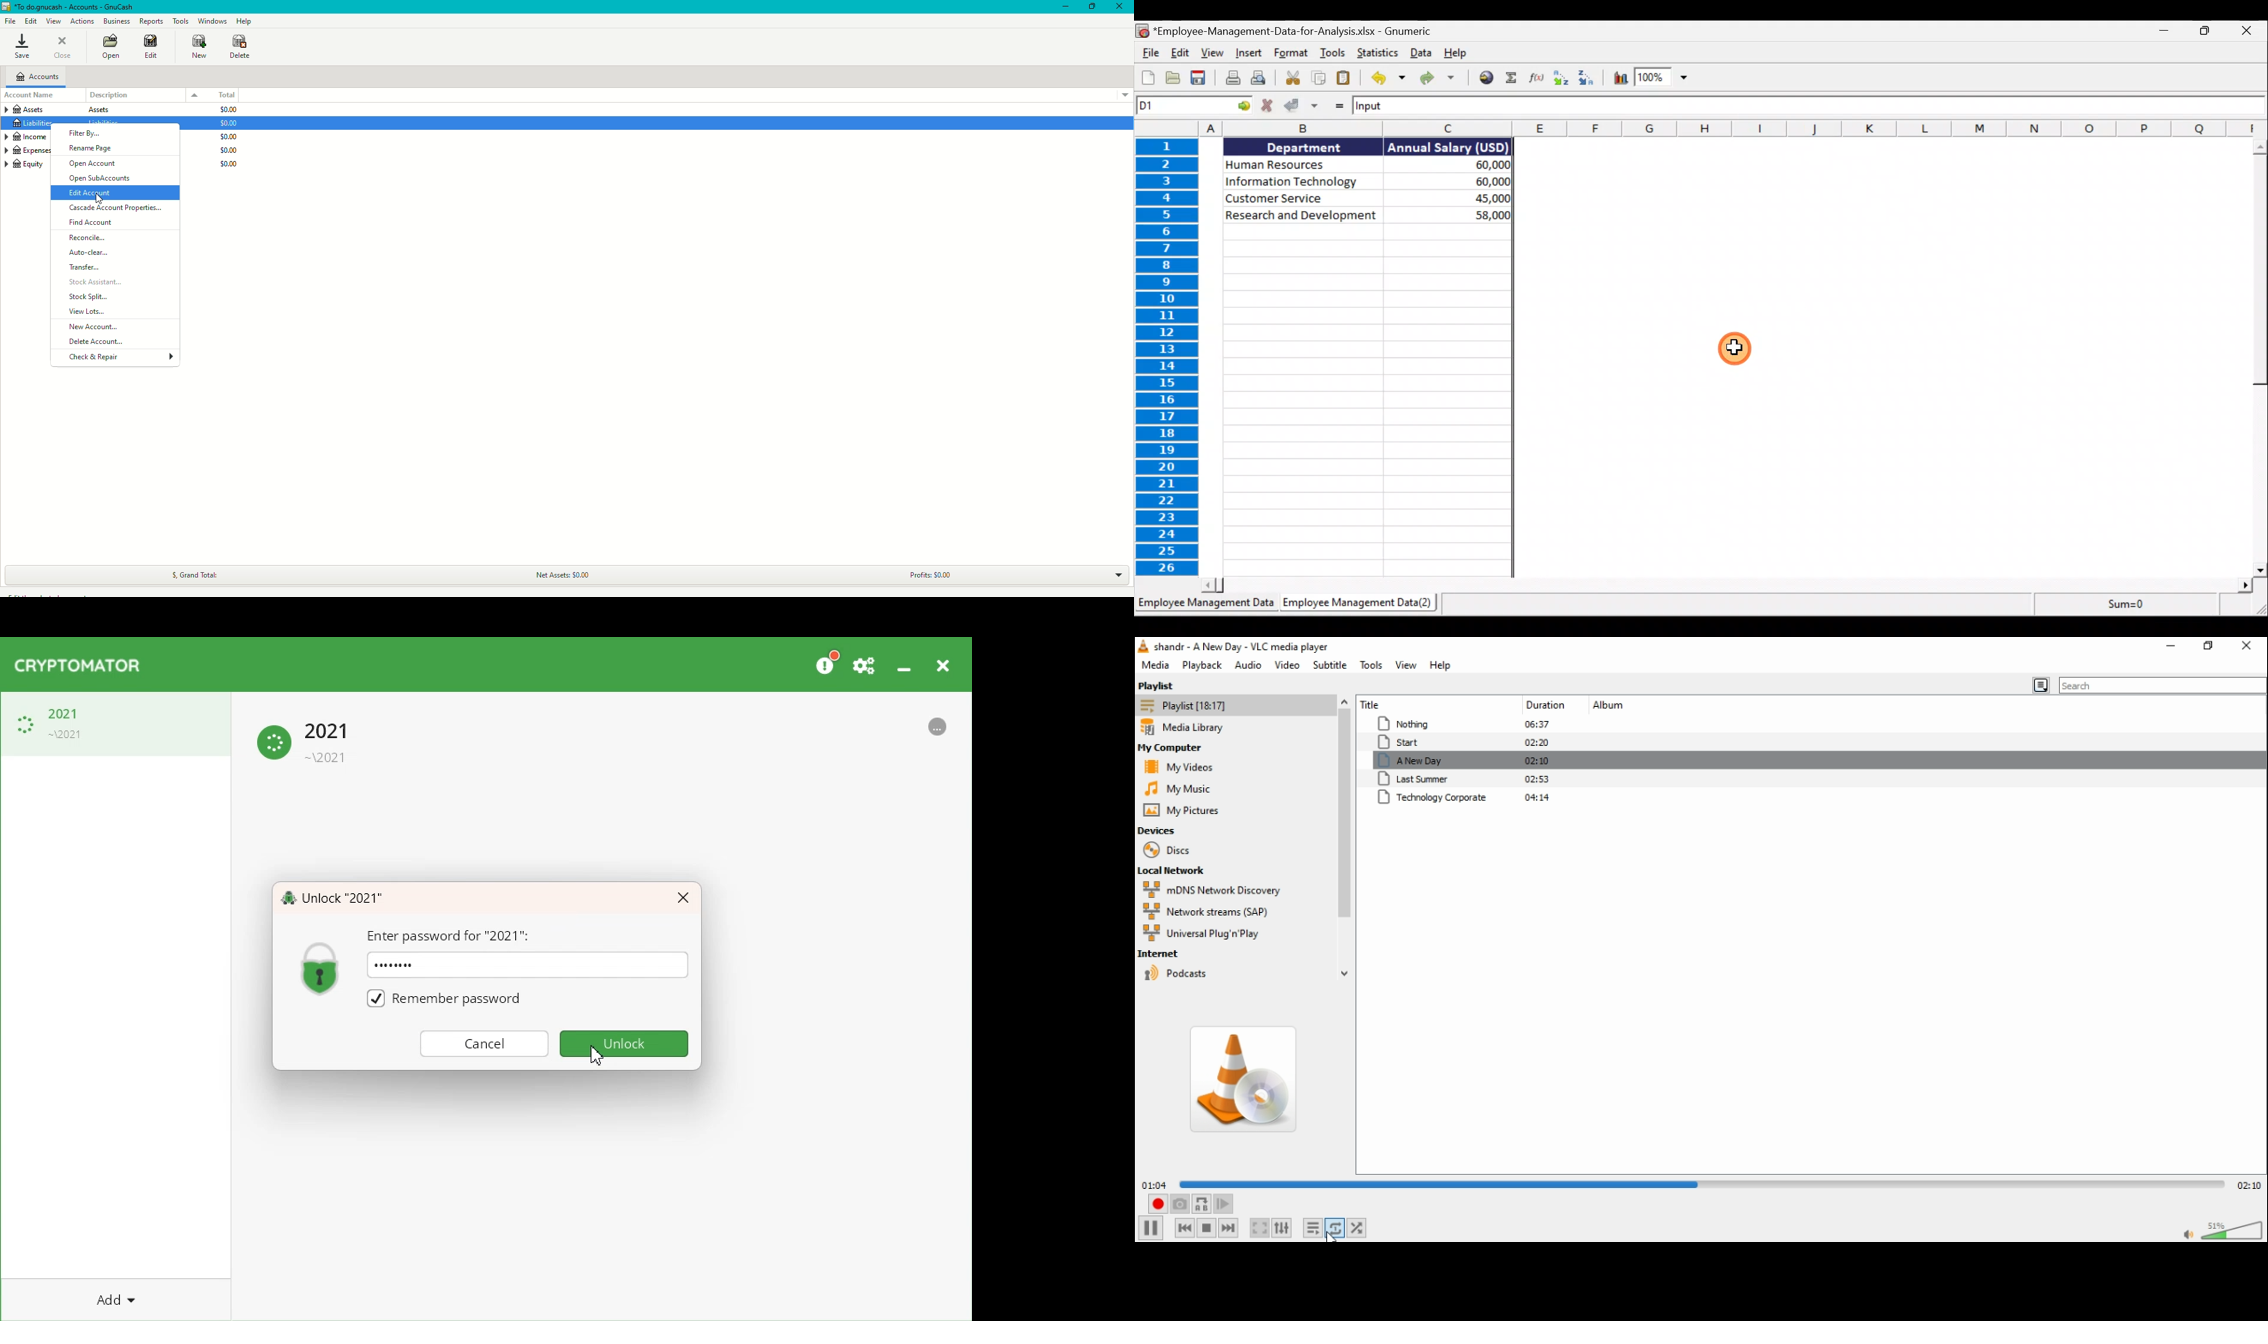 This screenshot has height=1344, width=2268. I want to click on view, so click(1408, 666).